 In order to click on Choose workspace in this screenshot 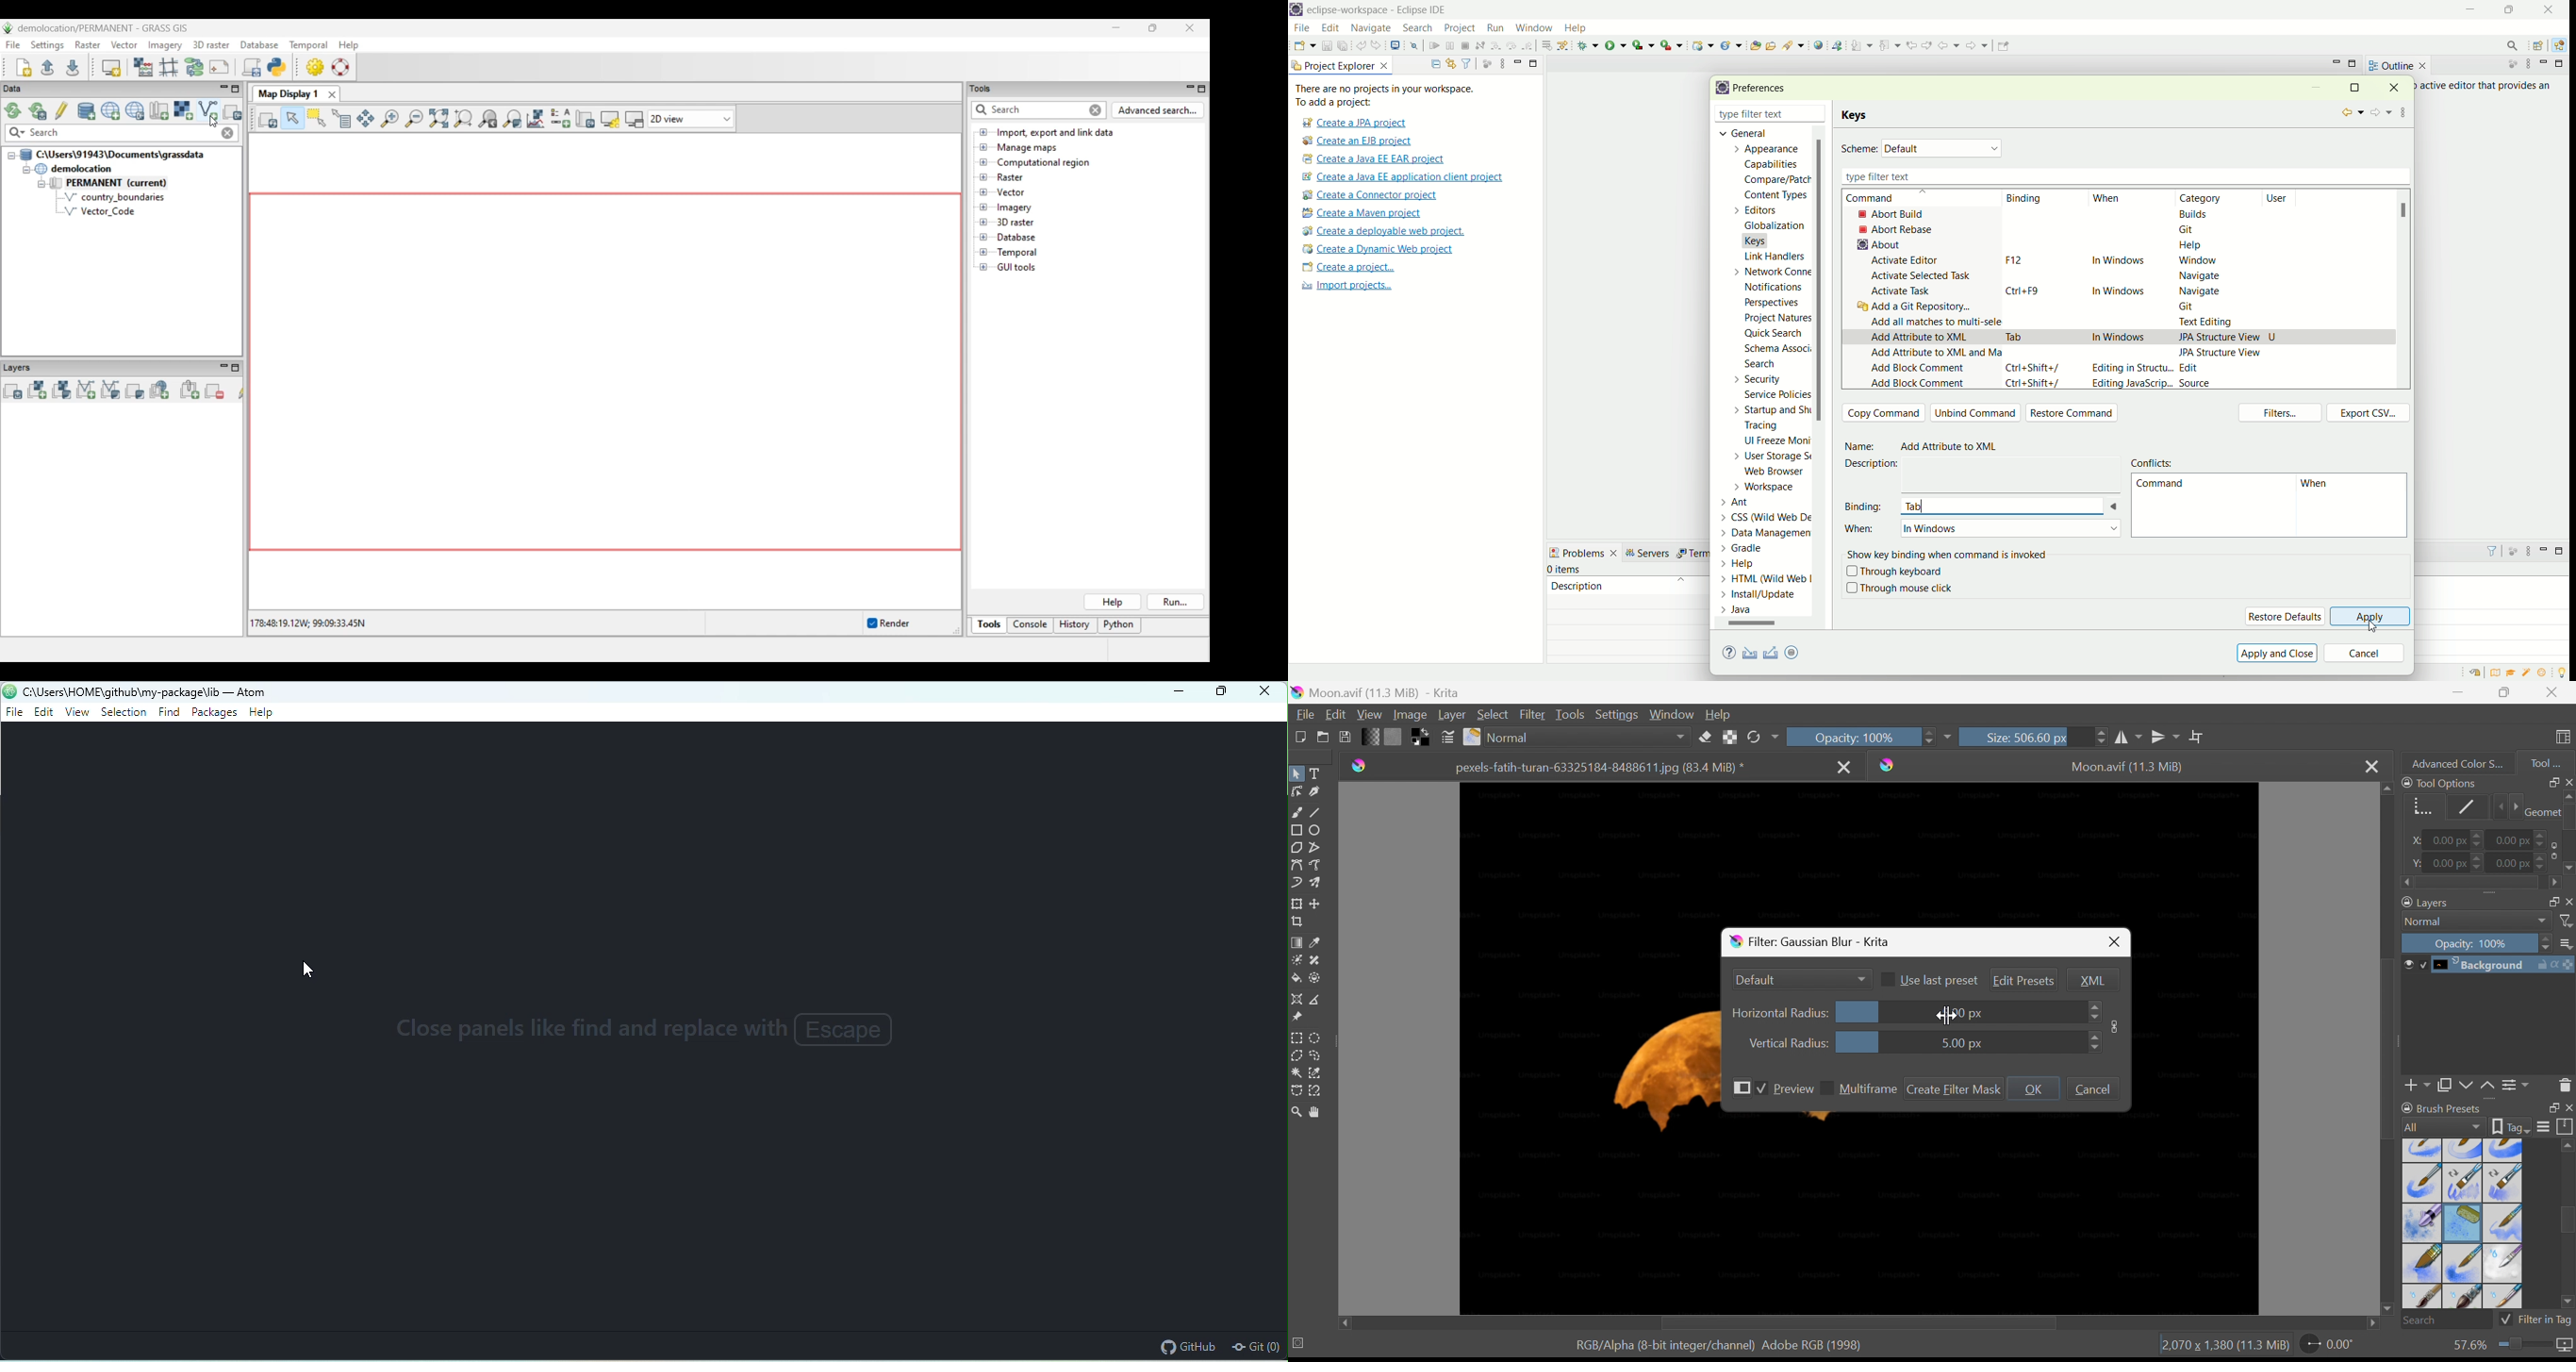, I will do `click(2565, 739)`.